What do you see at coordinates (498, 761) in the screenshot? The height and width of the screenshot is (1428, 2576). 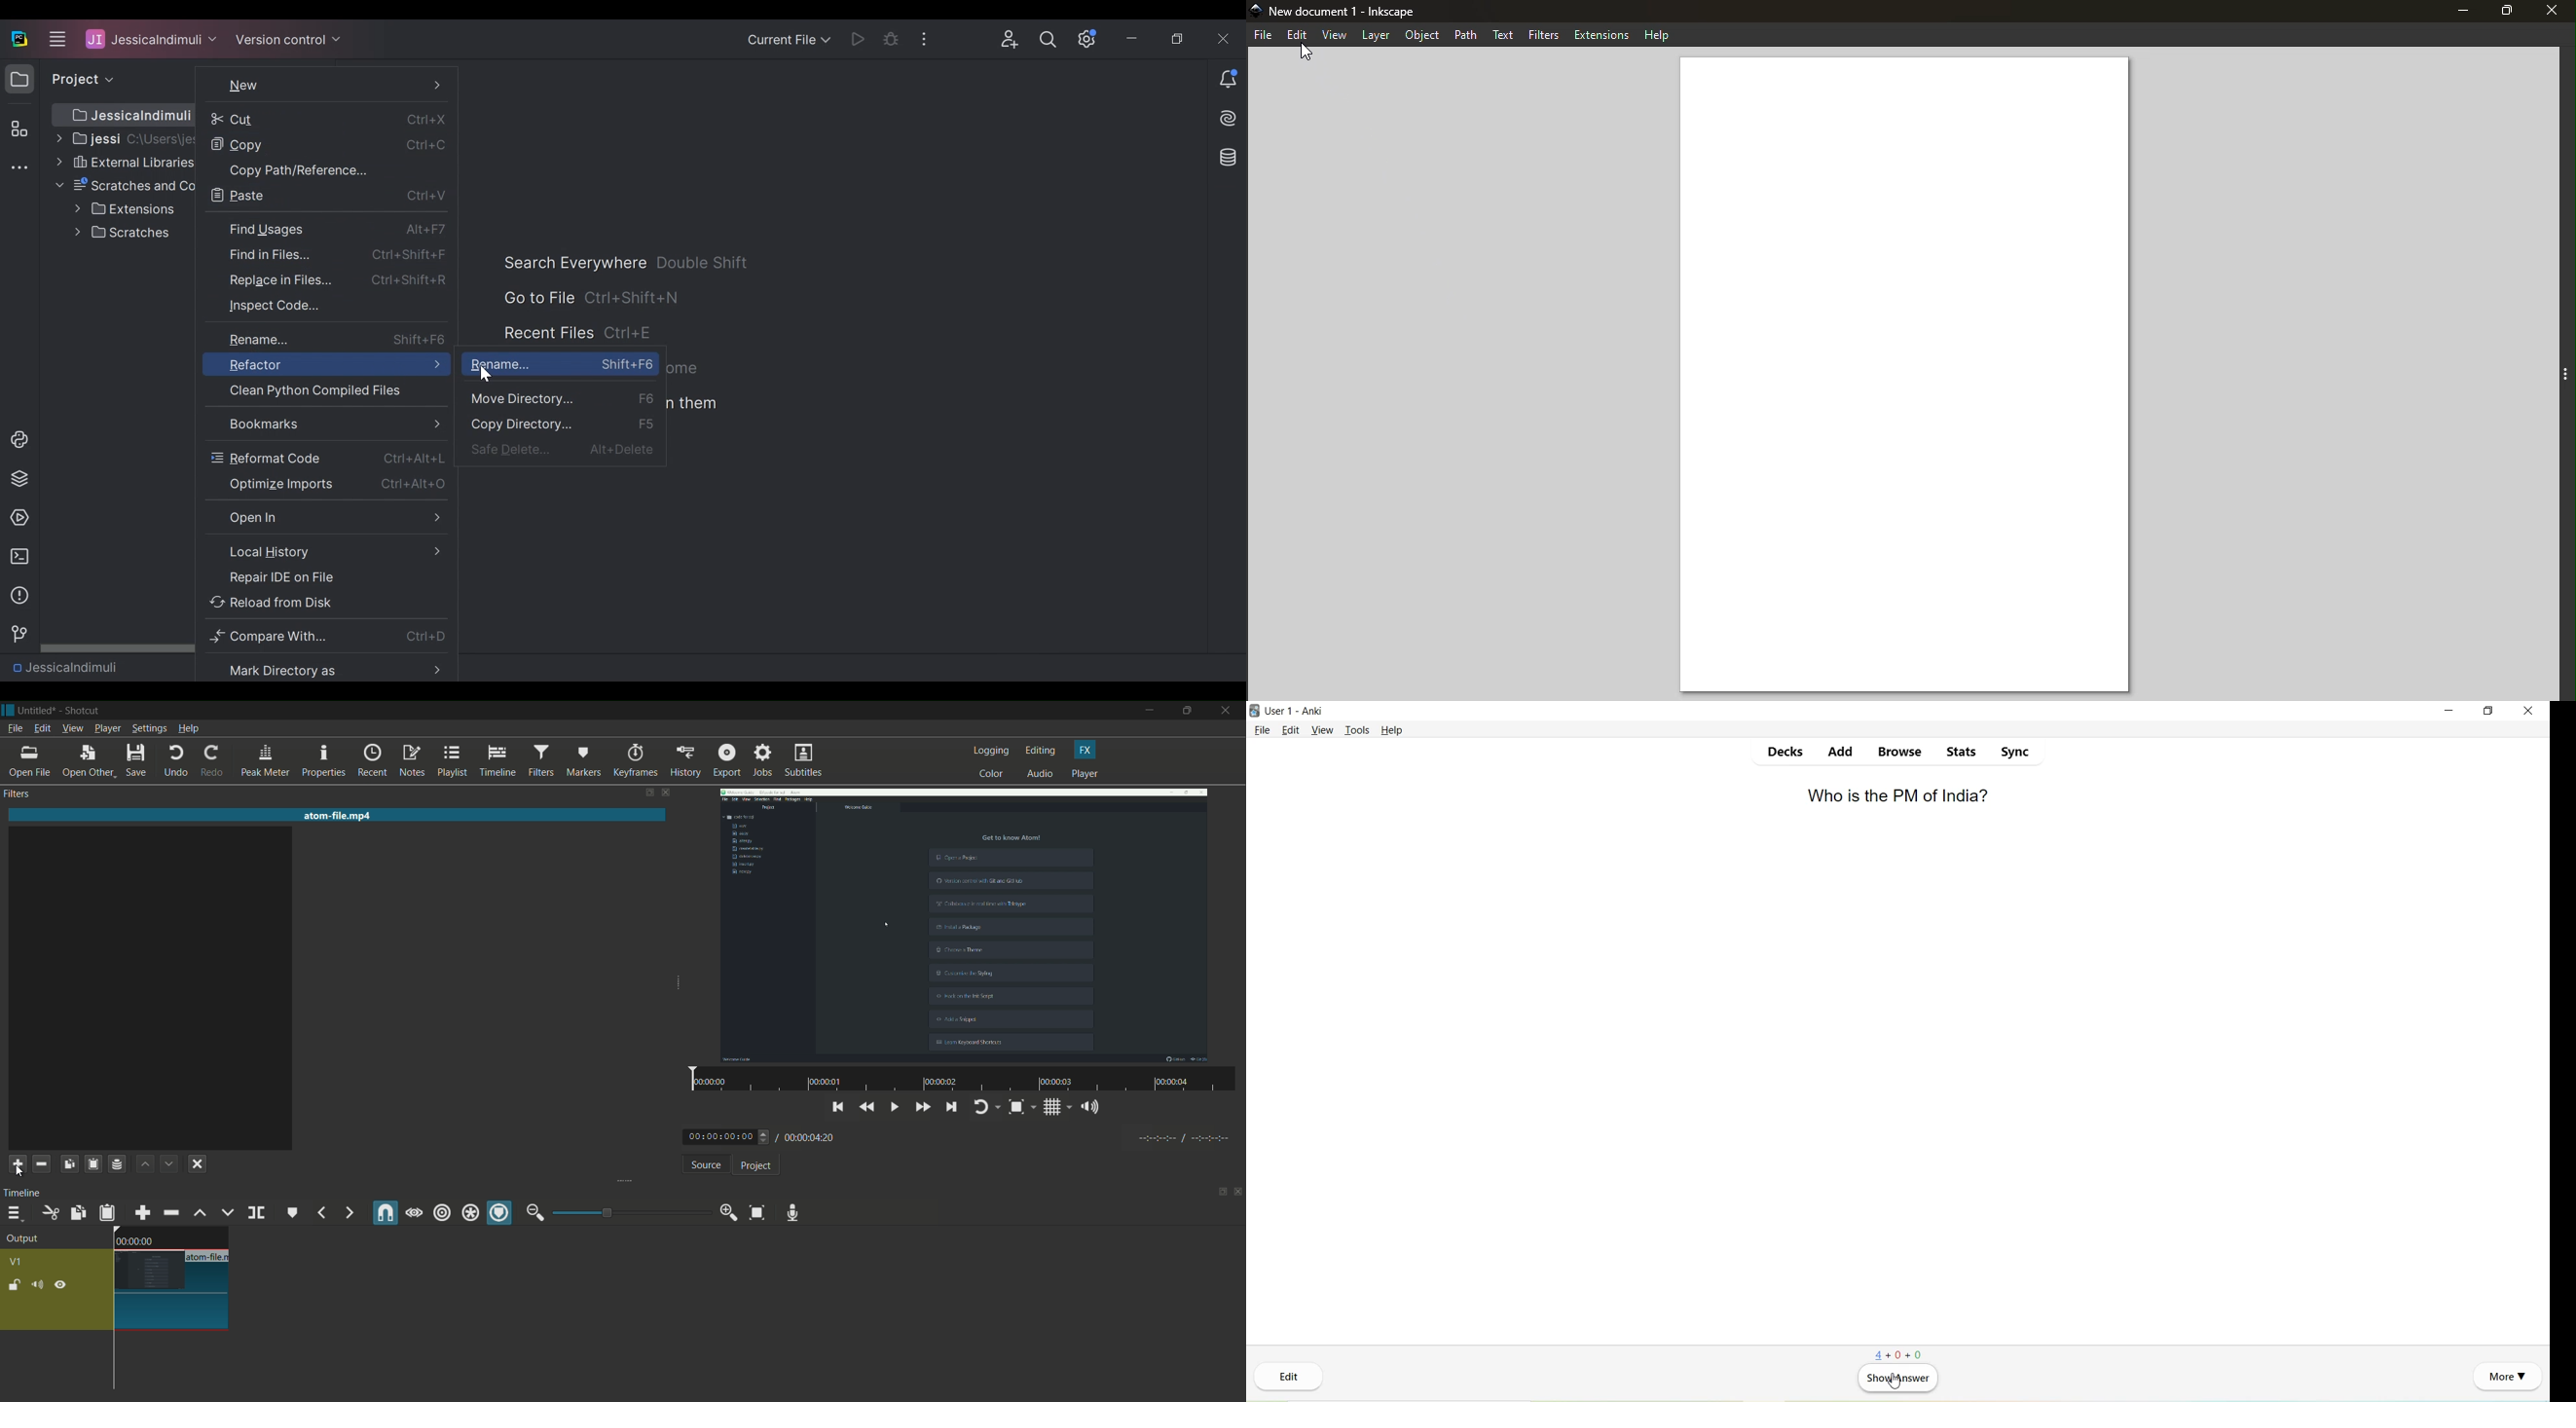 I see `timeline` at bounding box center [498, 761].